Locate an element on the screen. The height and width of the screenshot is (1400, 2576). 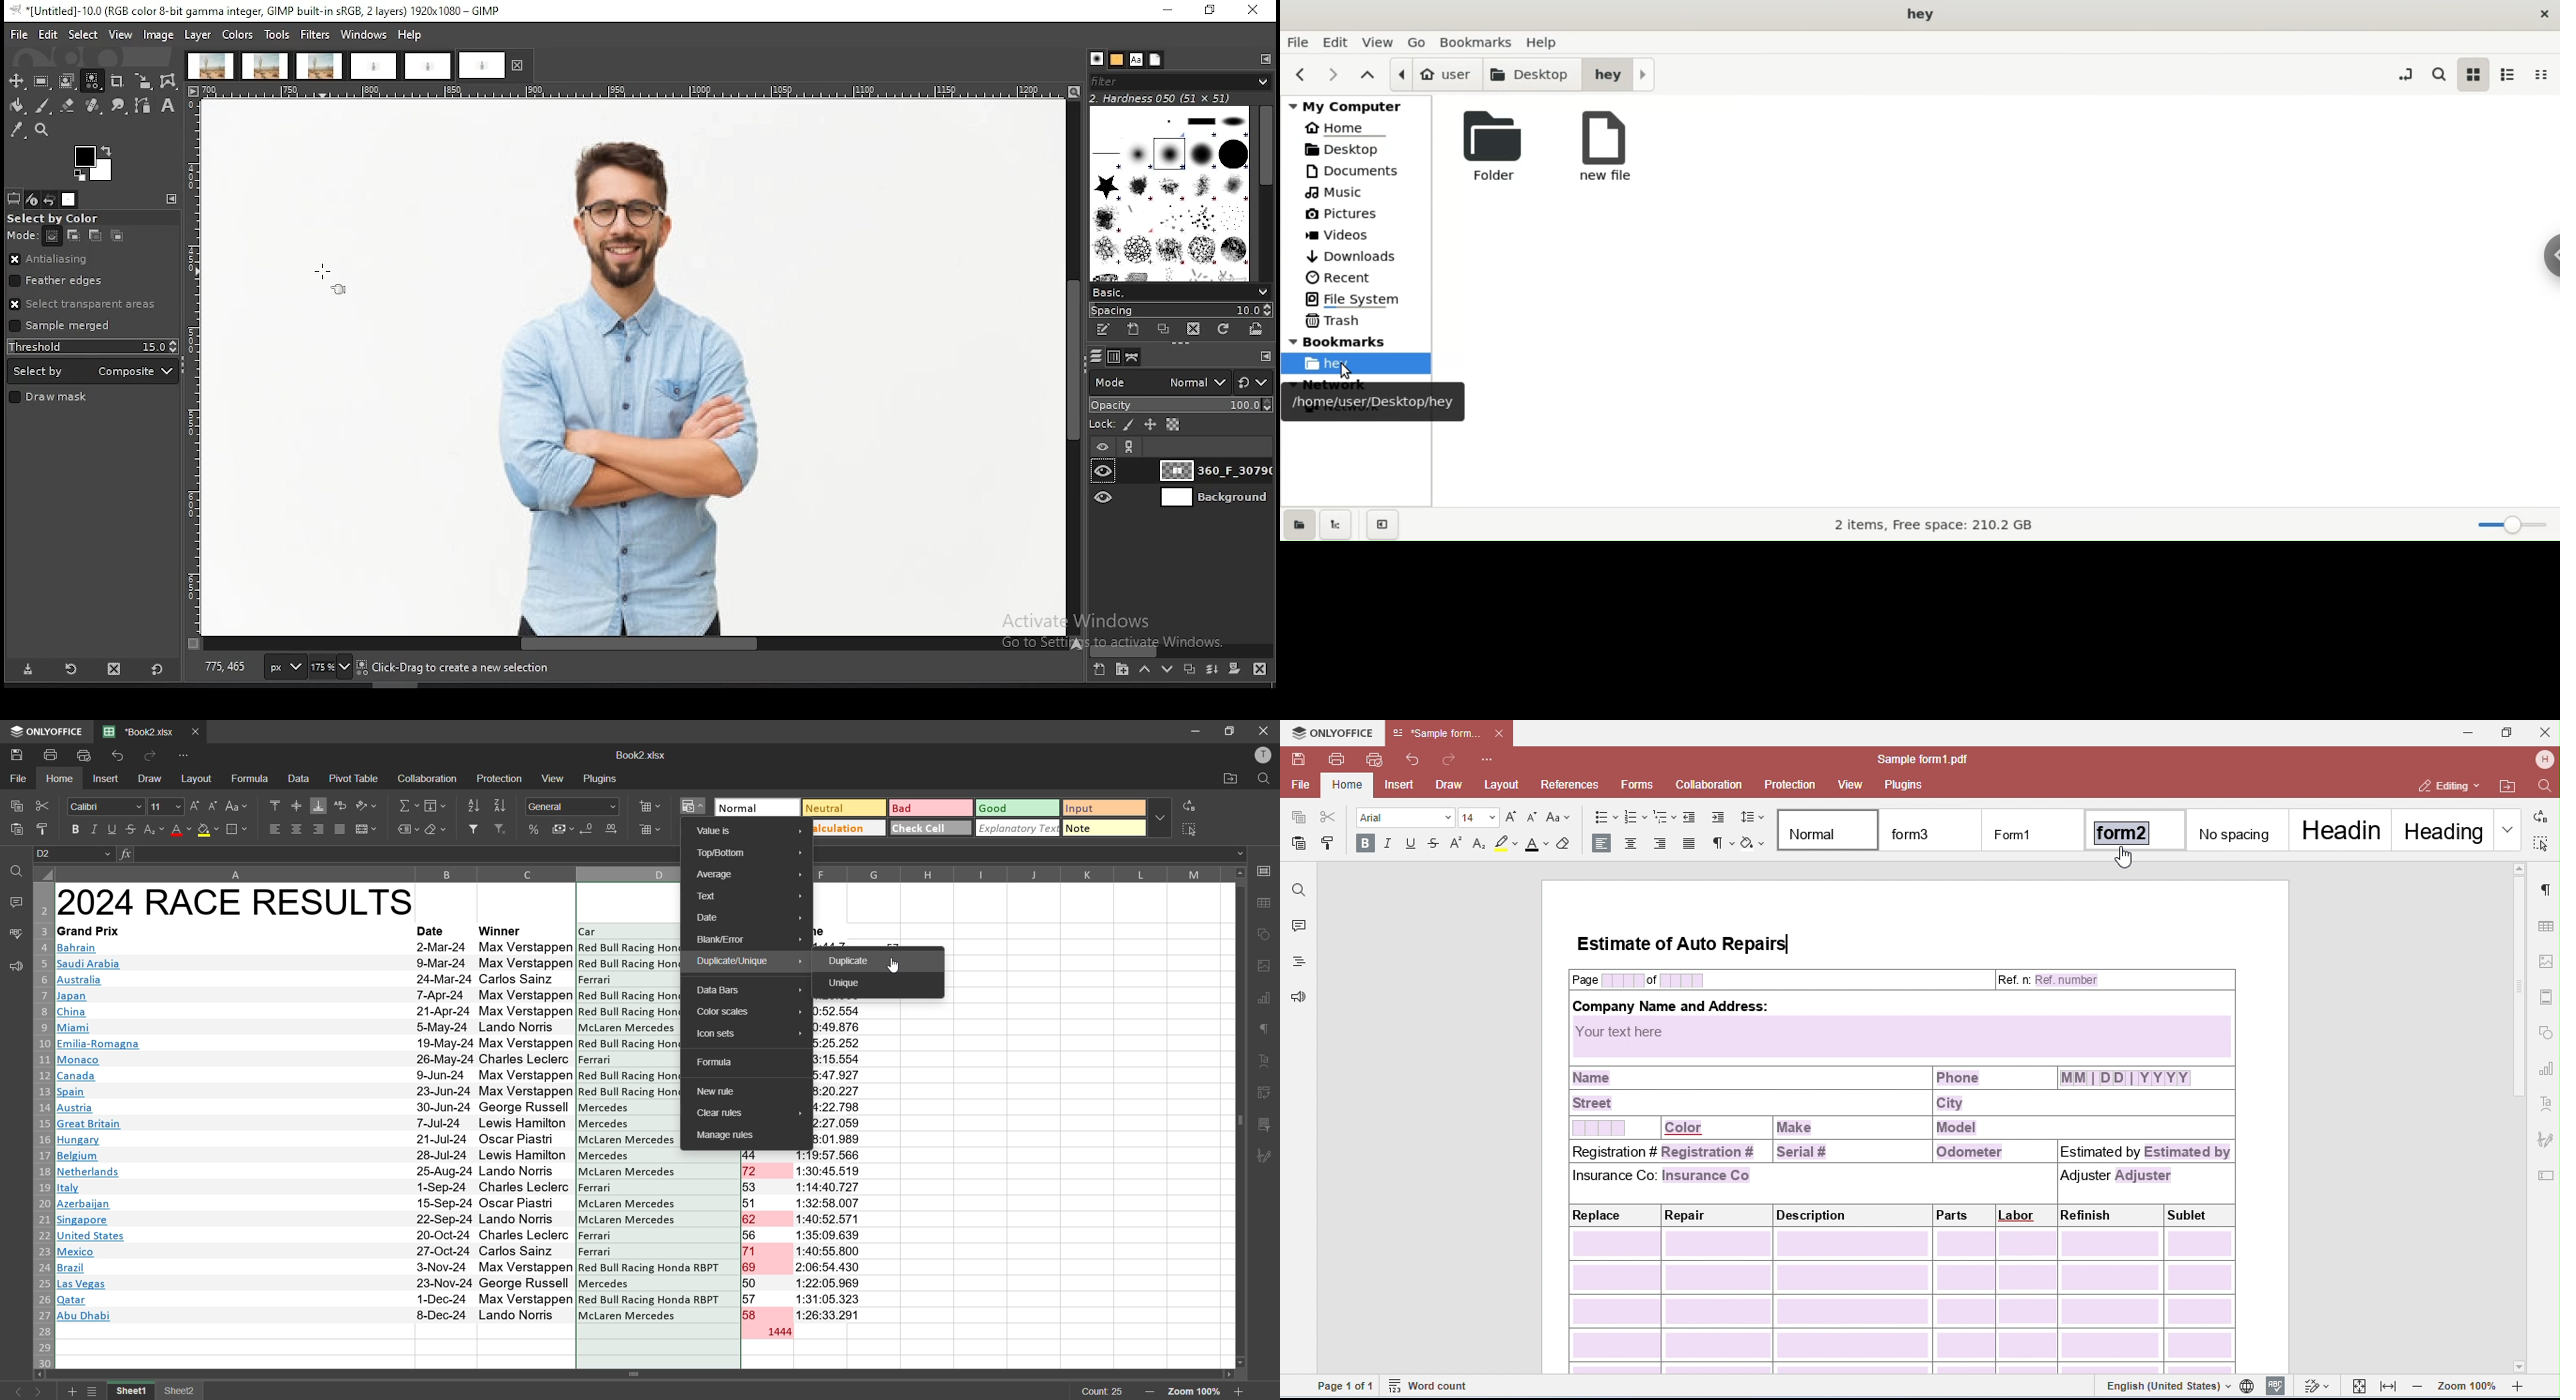
data bars is located at coordinates (749, 989).